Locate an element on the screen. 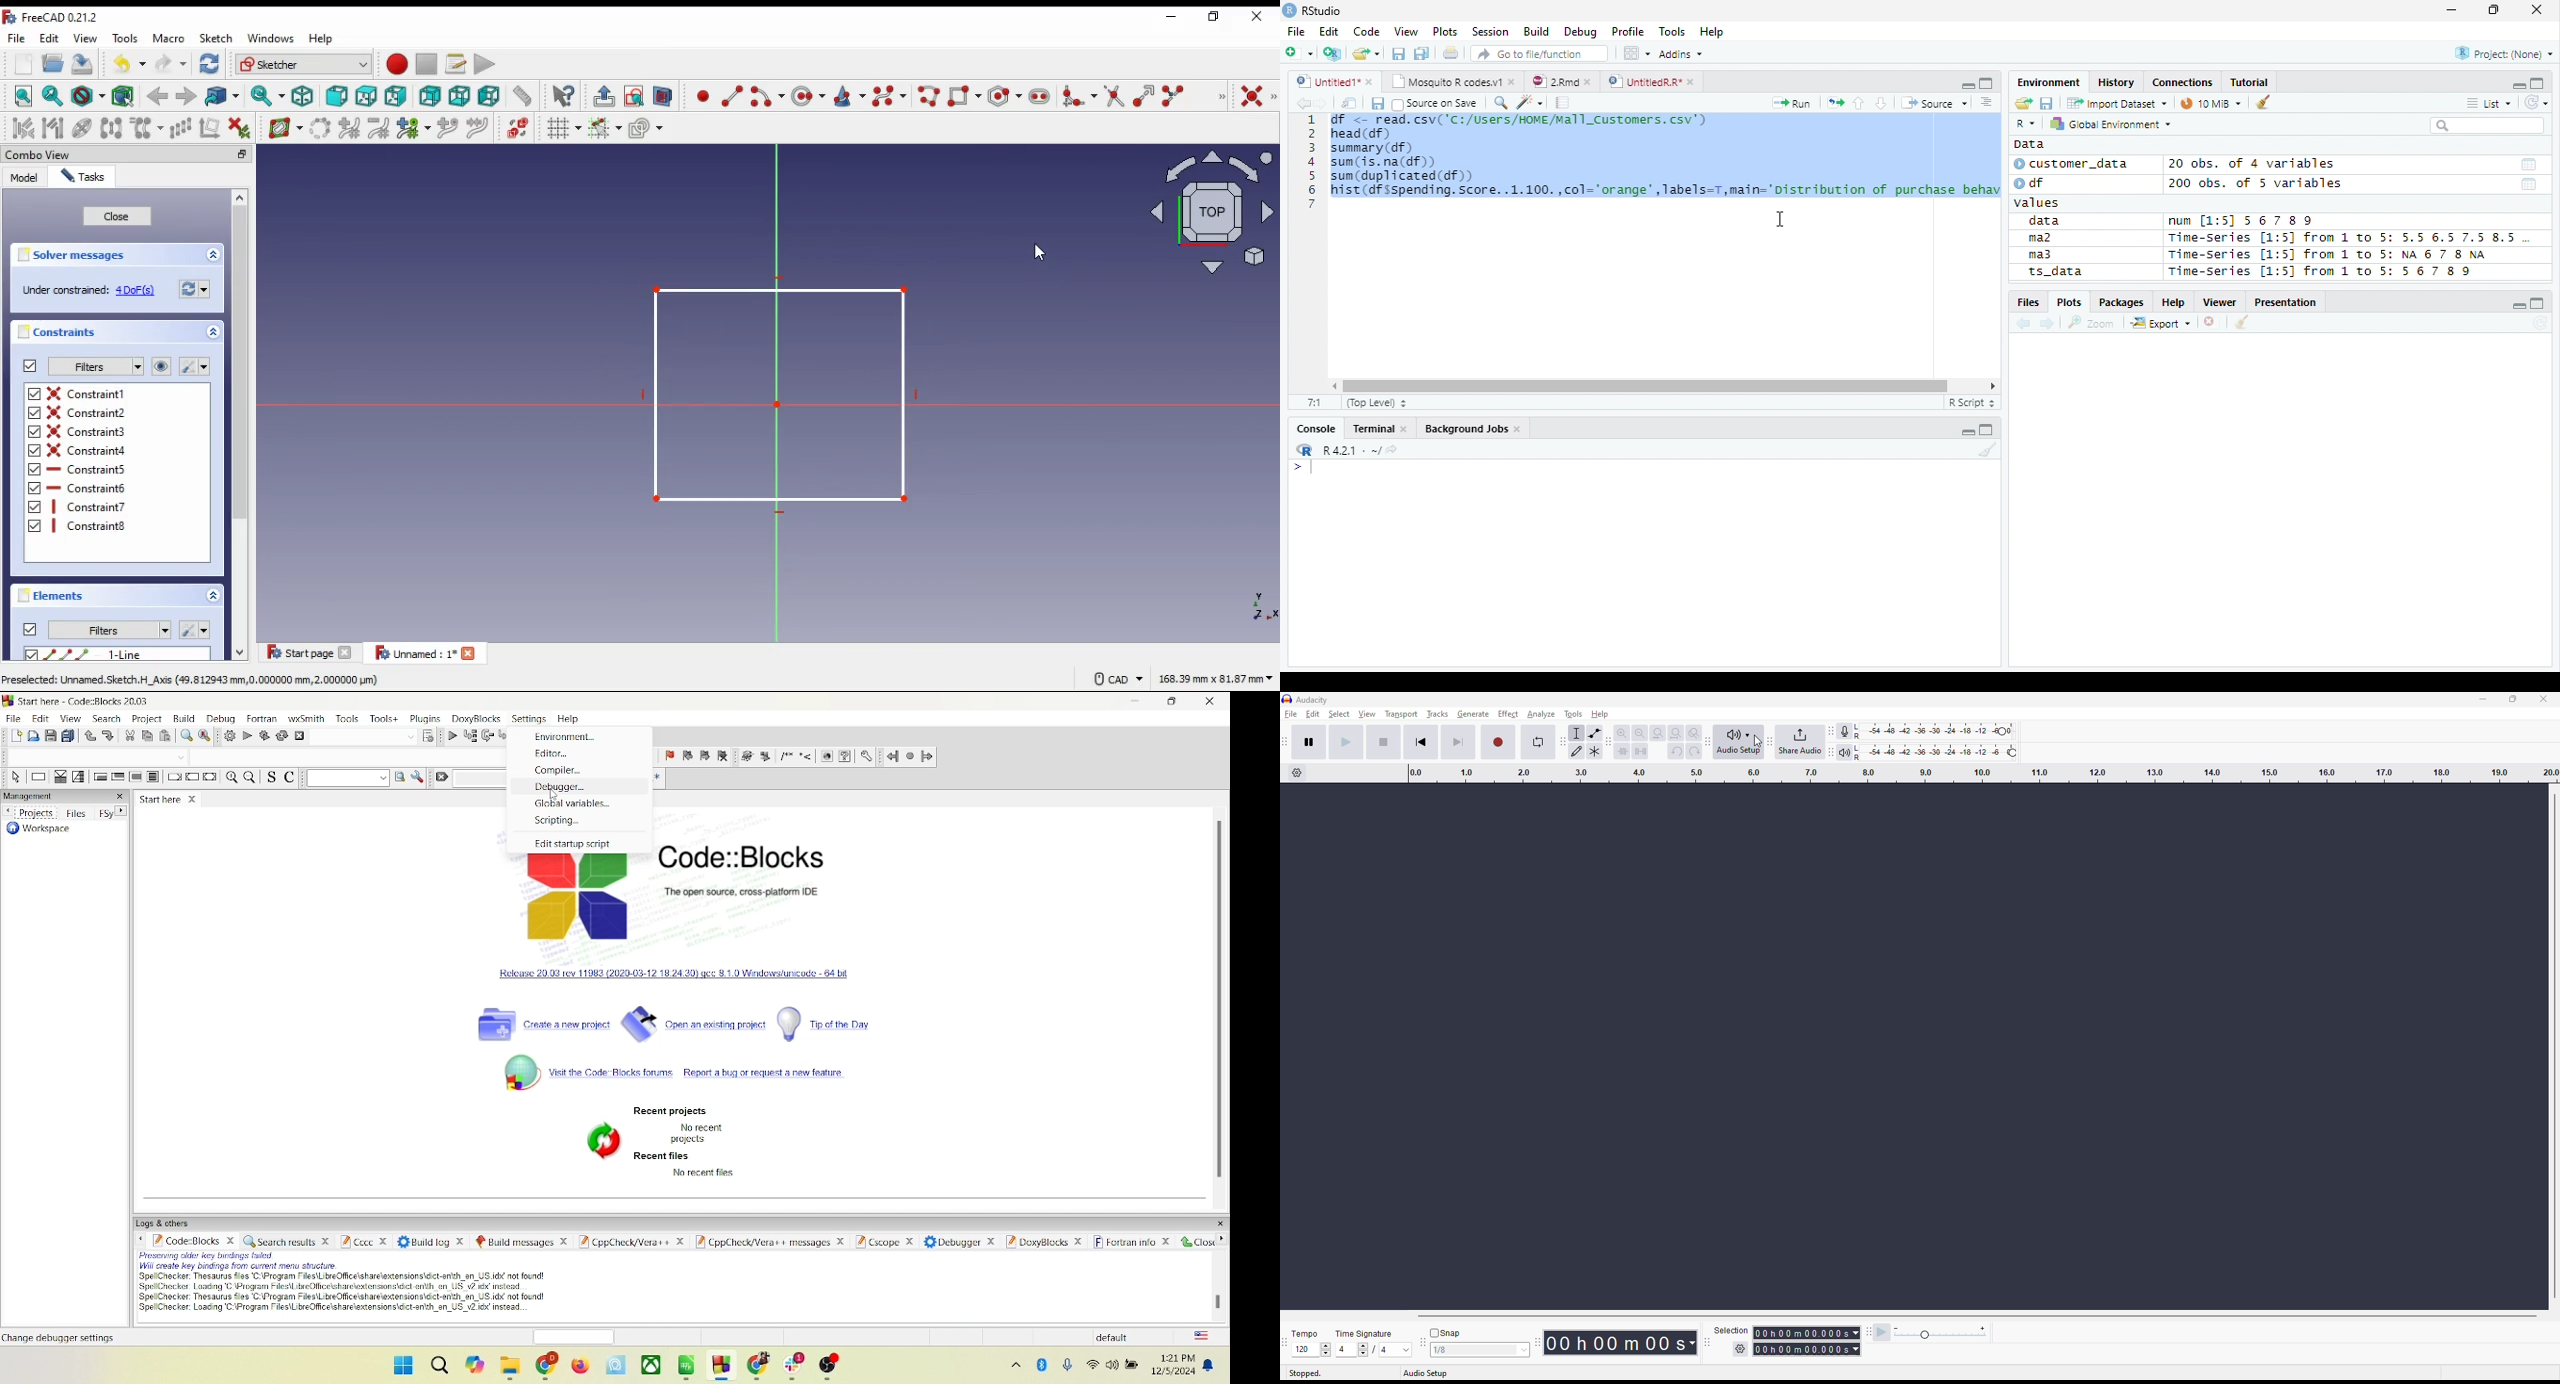 The height and width of the screenshot is (1400, 2576). Run is located at coordinates (1793, 104).